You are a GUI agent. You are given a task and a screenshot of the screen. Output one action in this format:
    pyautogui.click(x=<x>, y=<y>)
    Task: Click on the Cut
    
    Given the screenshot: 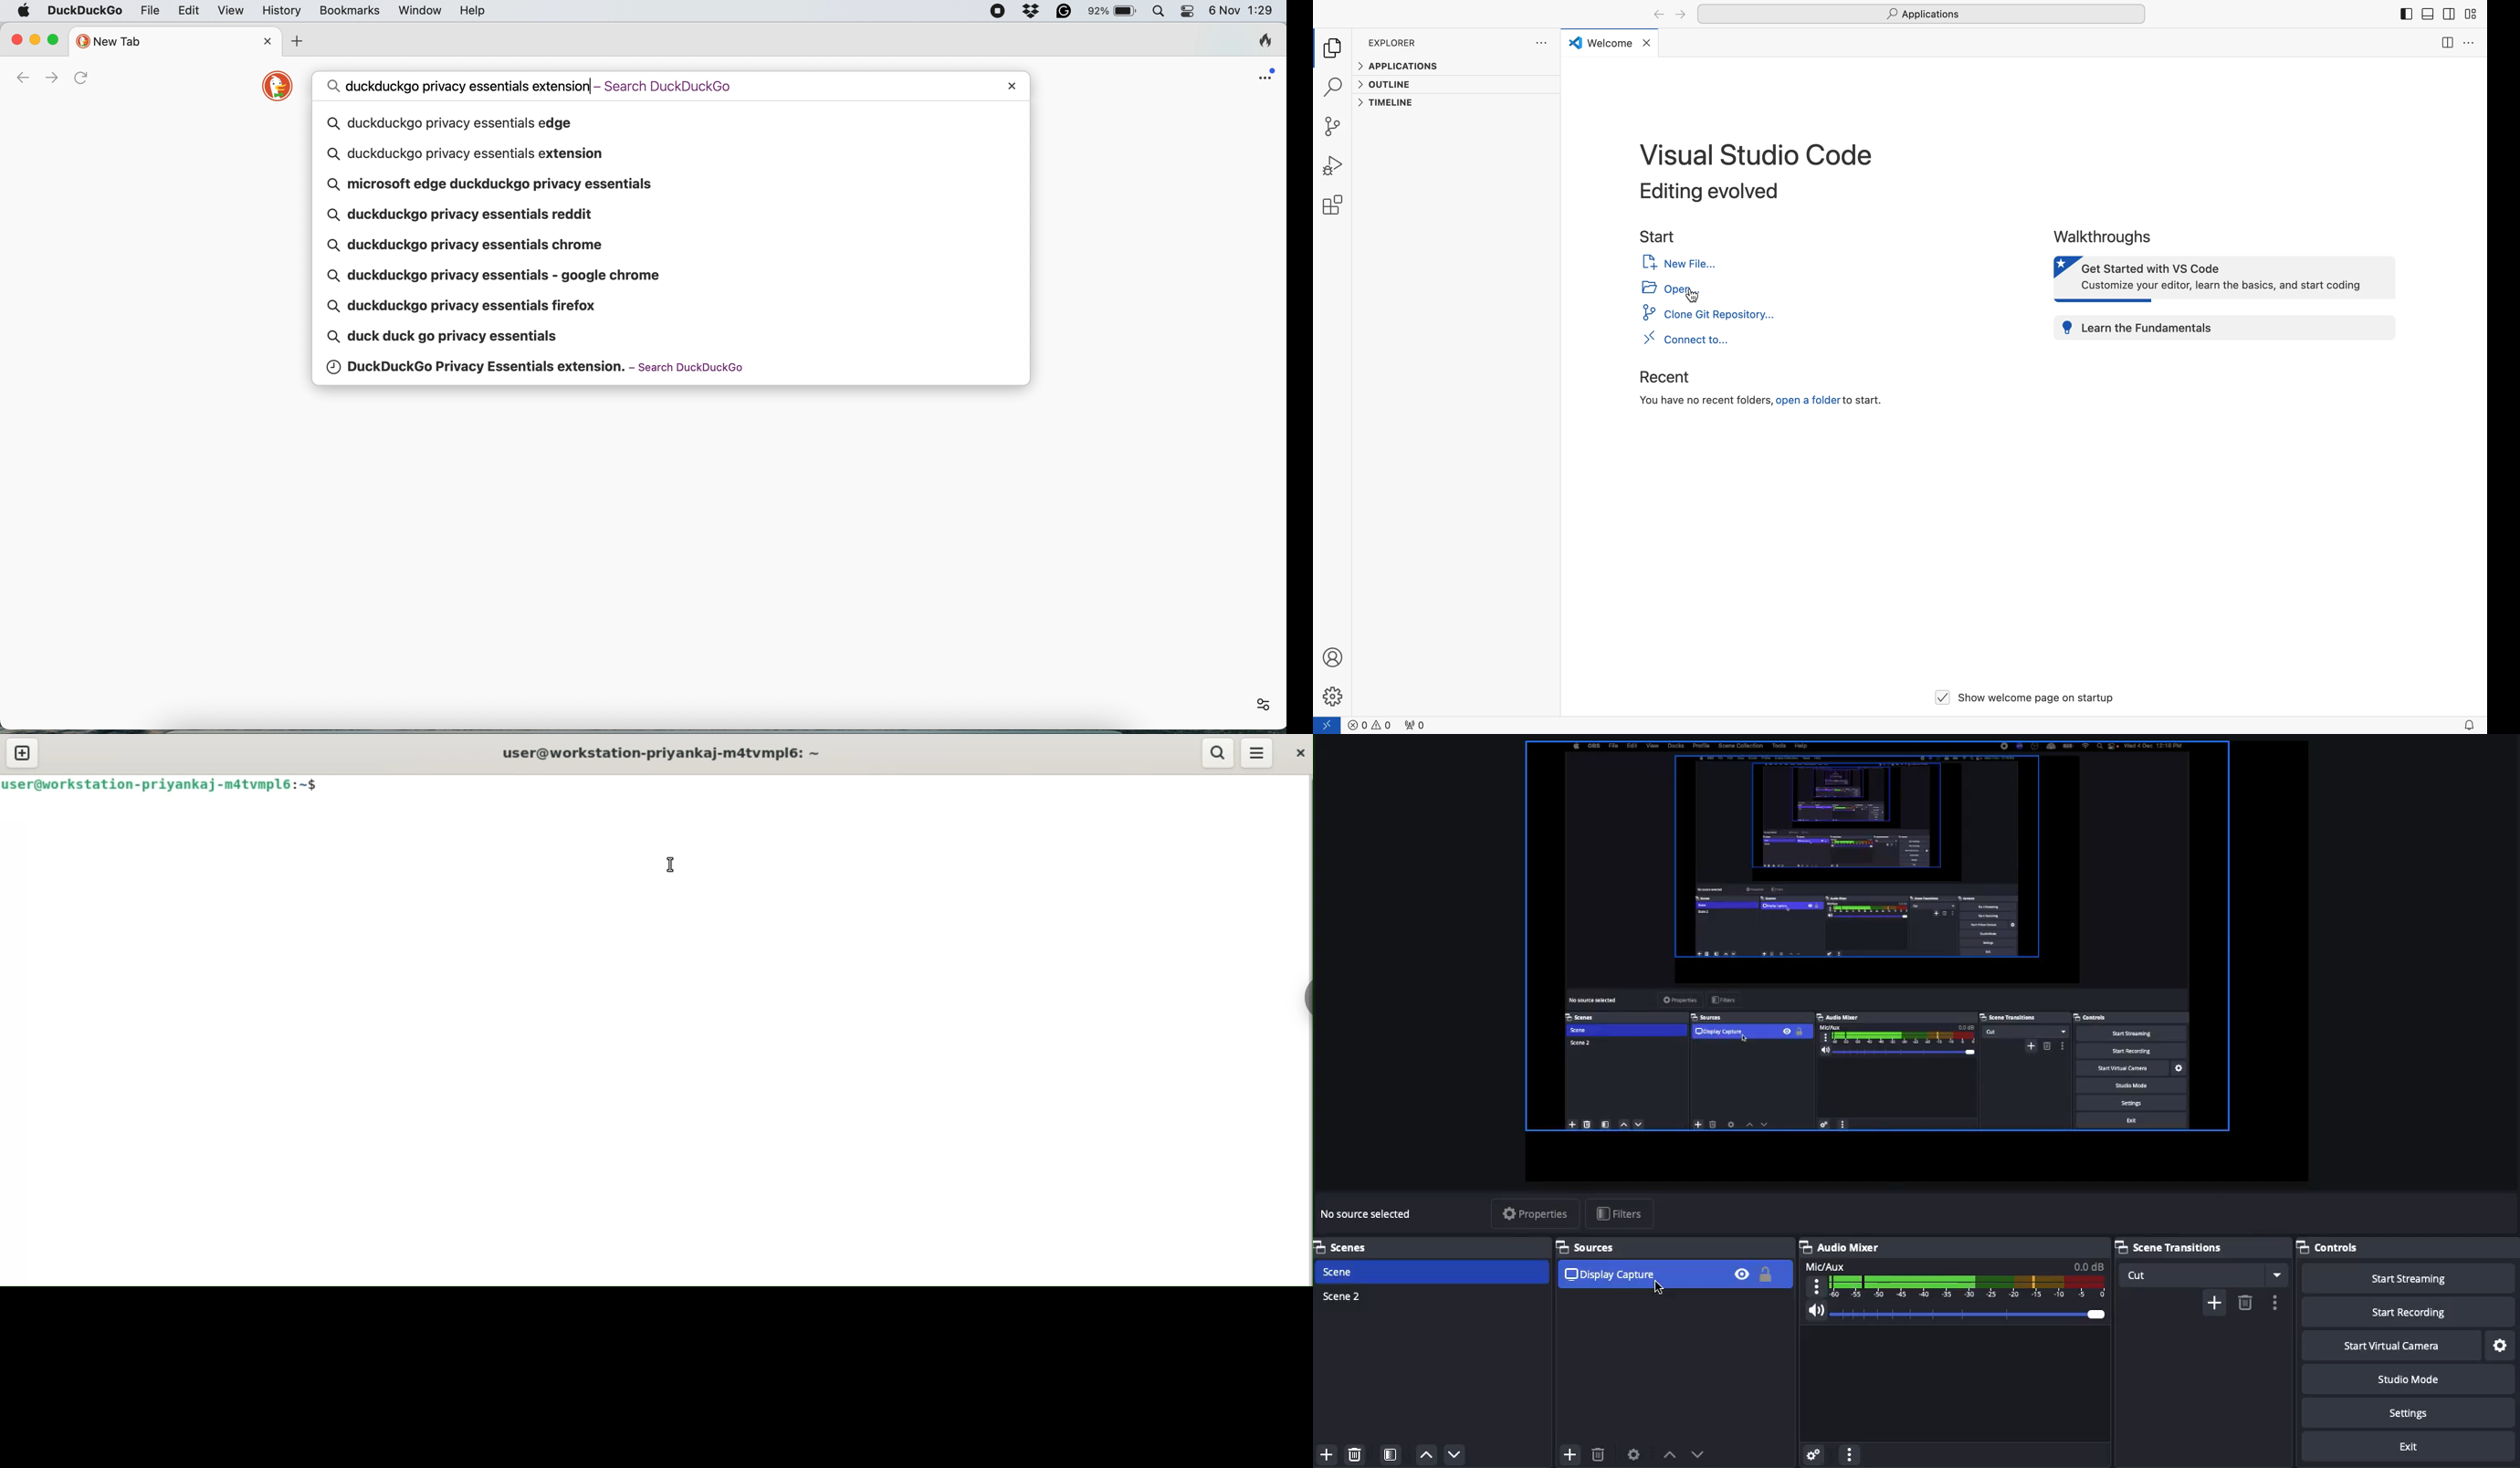 What is the action you would take?
    pyautogui.click(x=2205, y=1275)
    